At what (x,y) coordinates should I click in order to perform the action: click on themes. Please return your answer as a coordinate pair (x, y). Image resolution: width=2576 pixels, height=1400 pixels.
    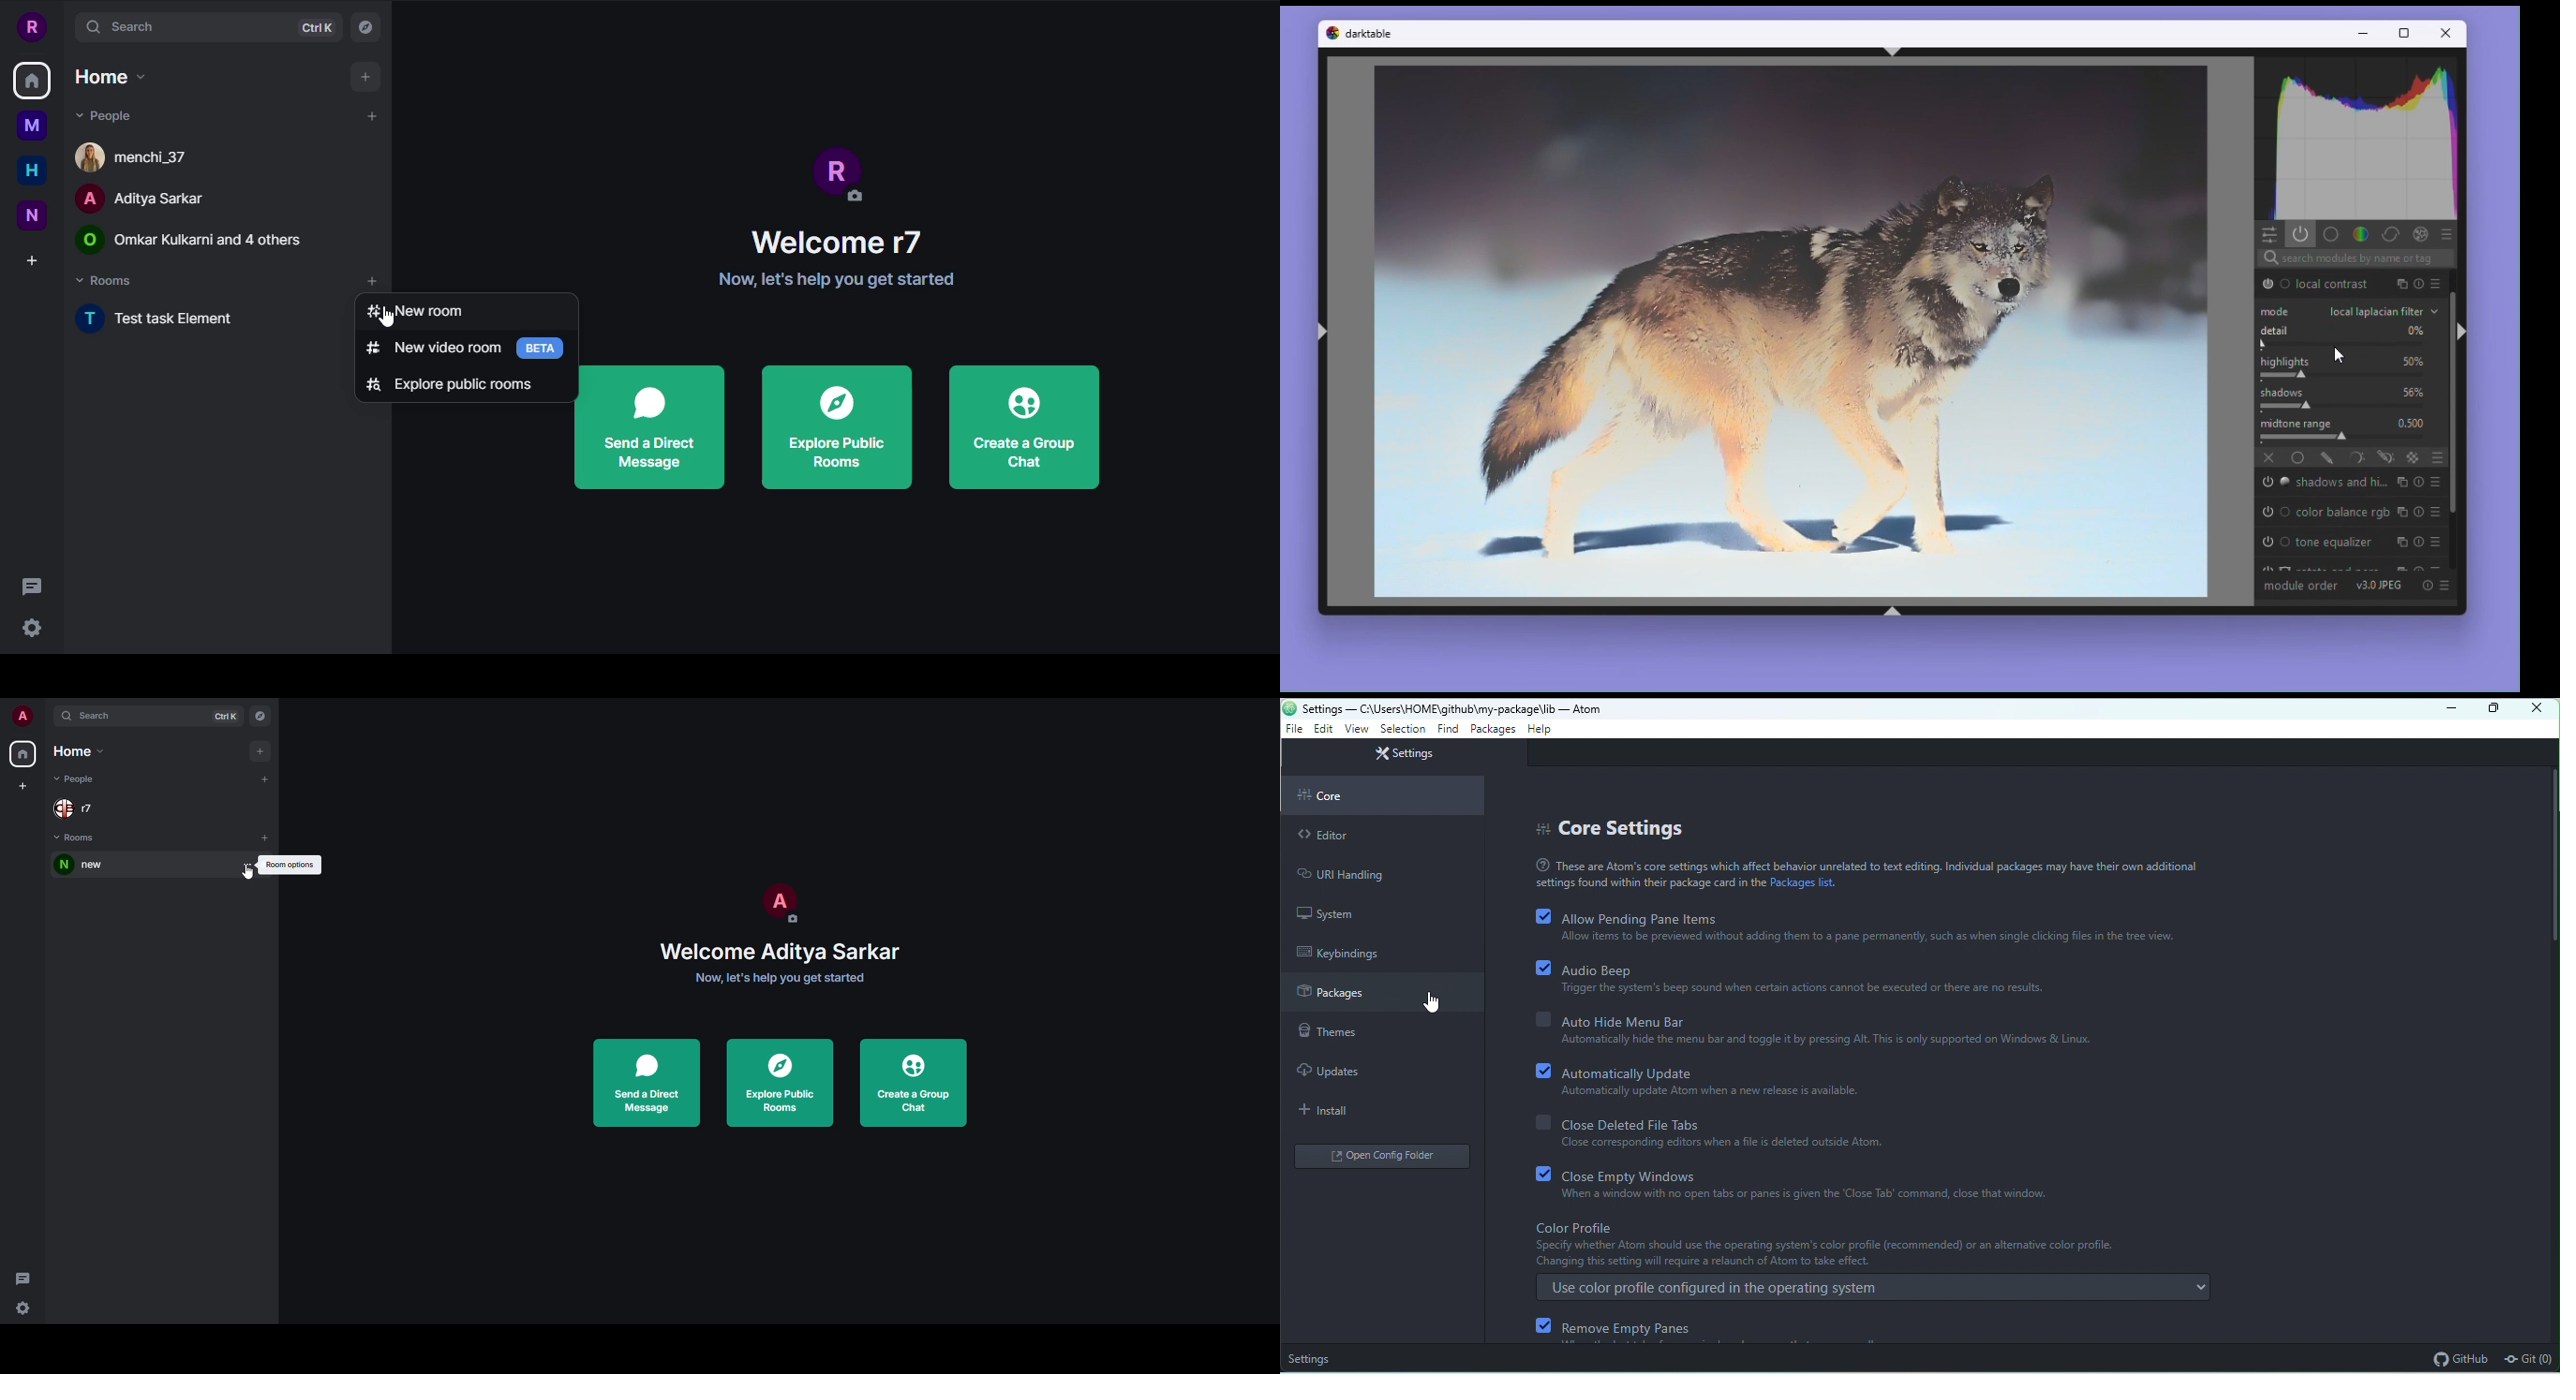
    Looking at the image, I should click on (1347, 1033).